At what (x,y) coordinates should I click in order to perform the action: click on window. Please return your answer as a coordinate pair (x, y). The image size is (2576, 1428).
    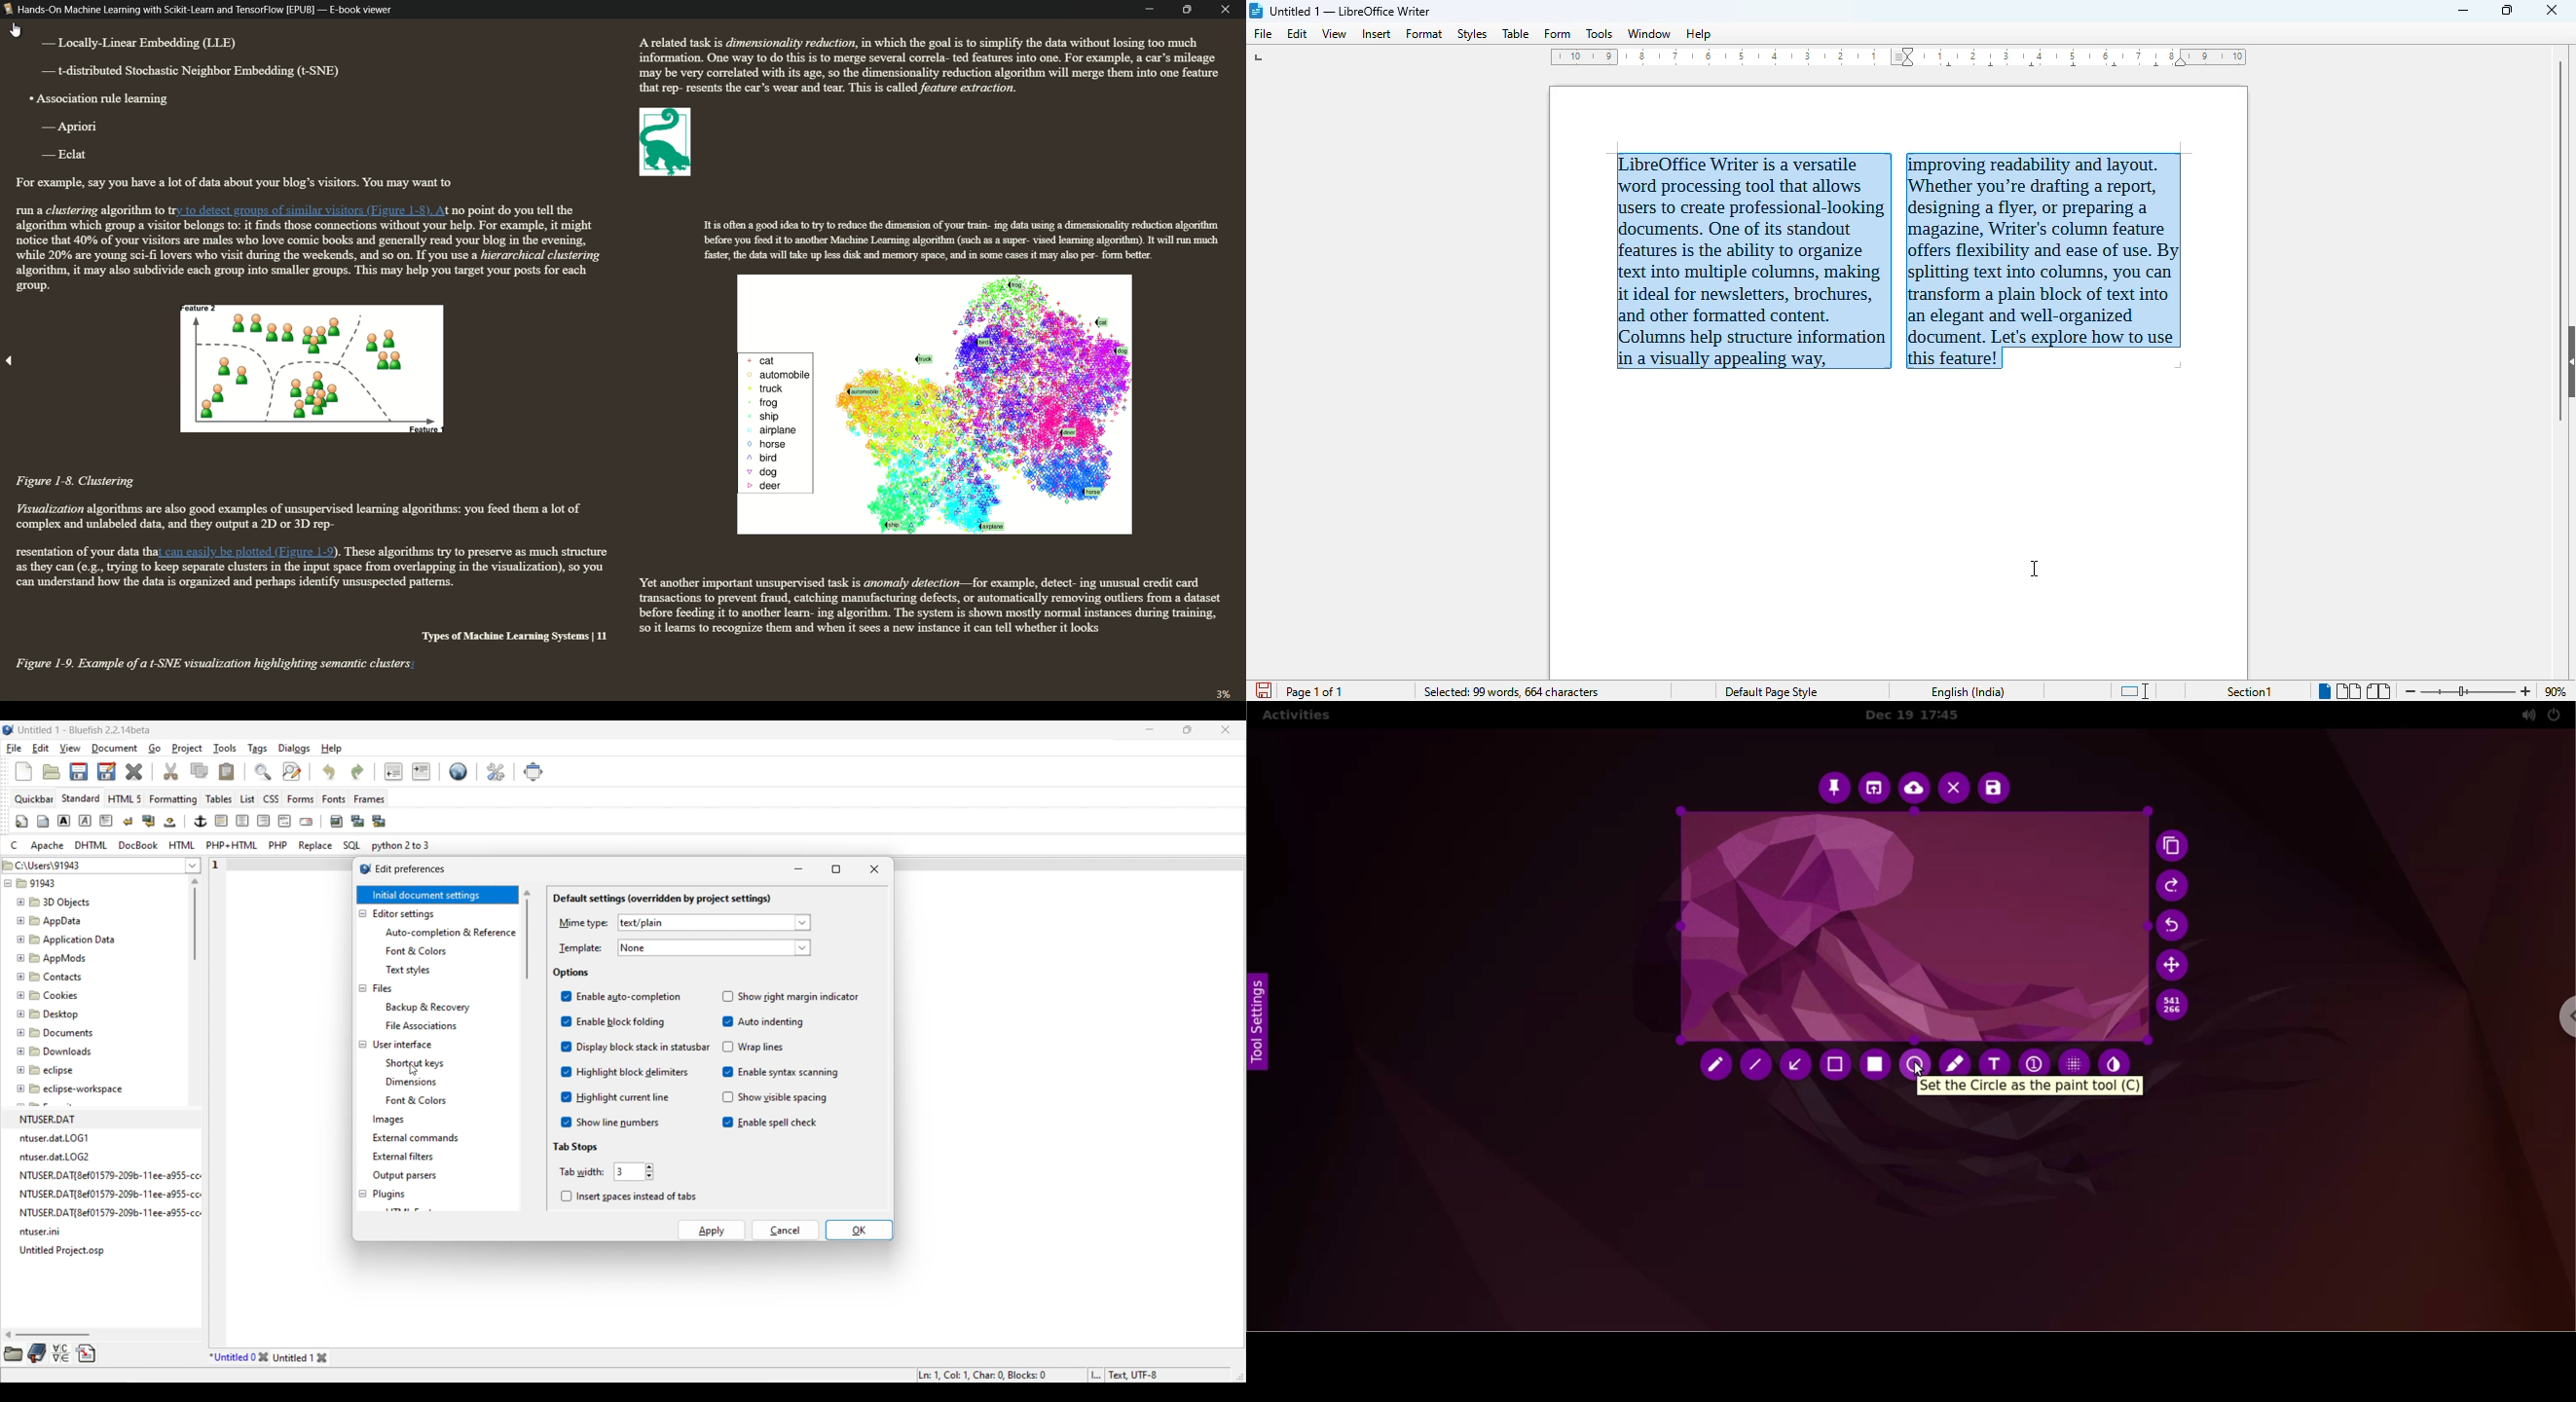
    Looking at the image, I should click on (1649, 34).